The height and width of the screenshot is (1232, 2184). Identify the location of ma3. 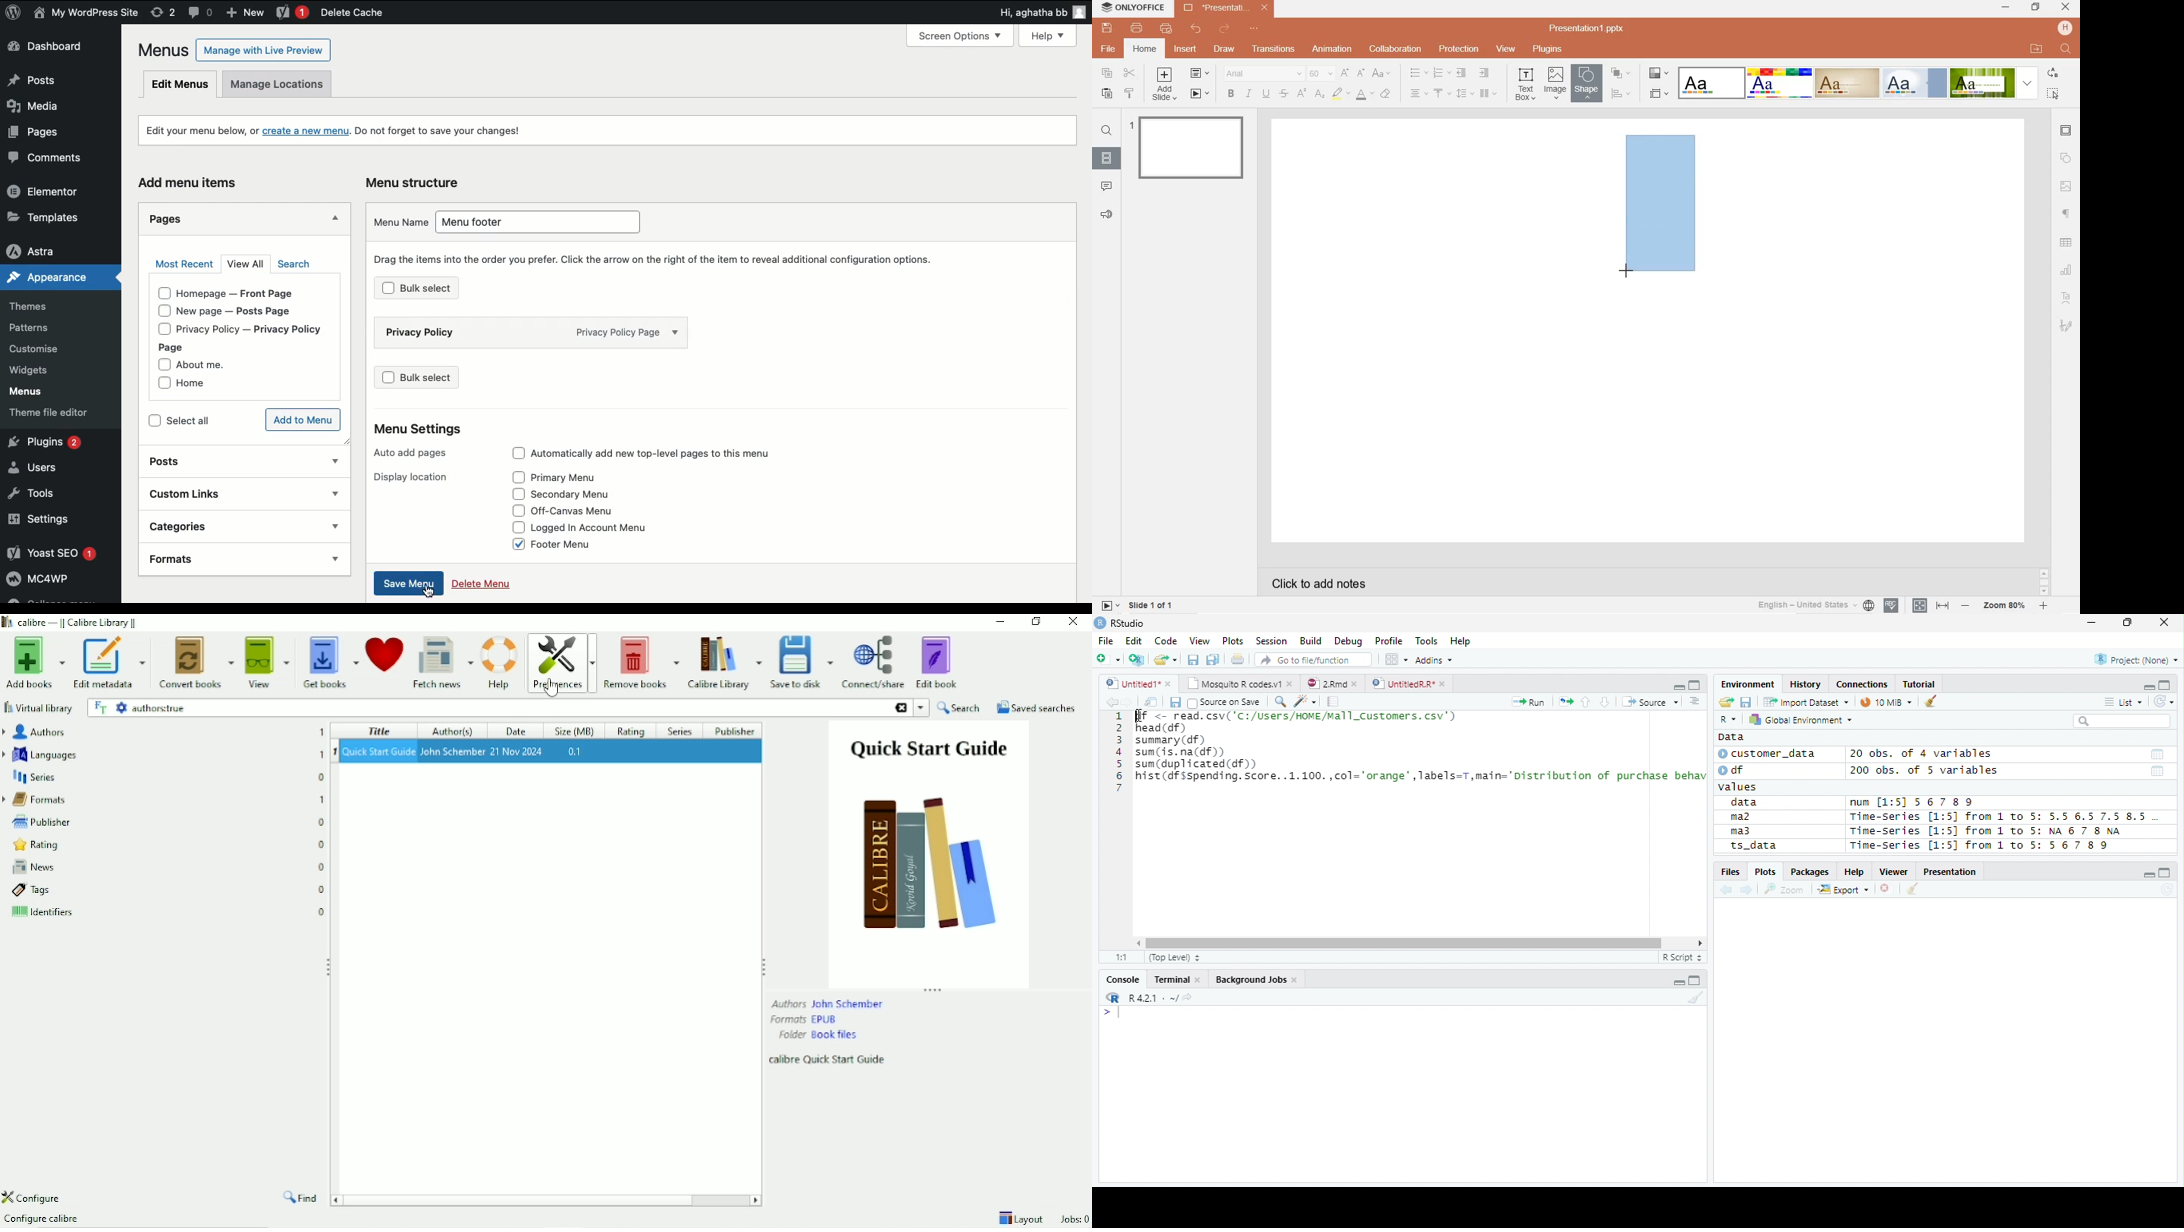
(1744, 831).